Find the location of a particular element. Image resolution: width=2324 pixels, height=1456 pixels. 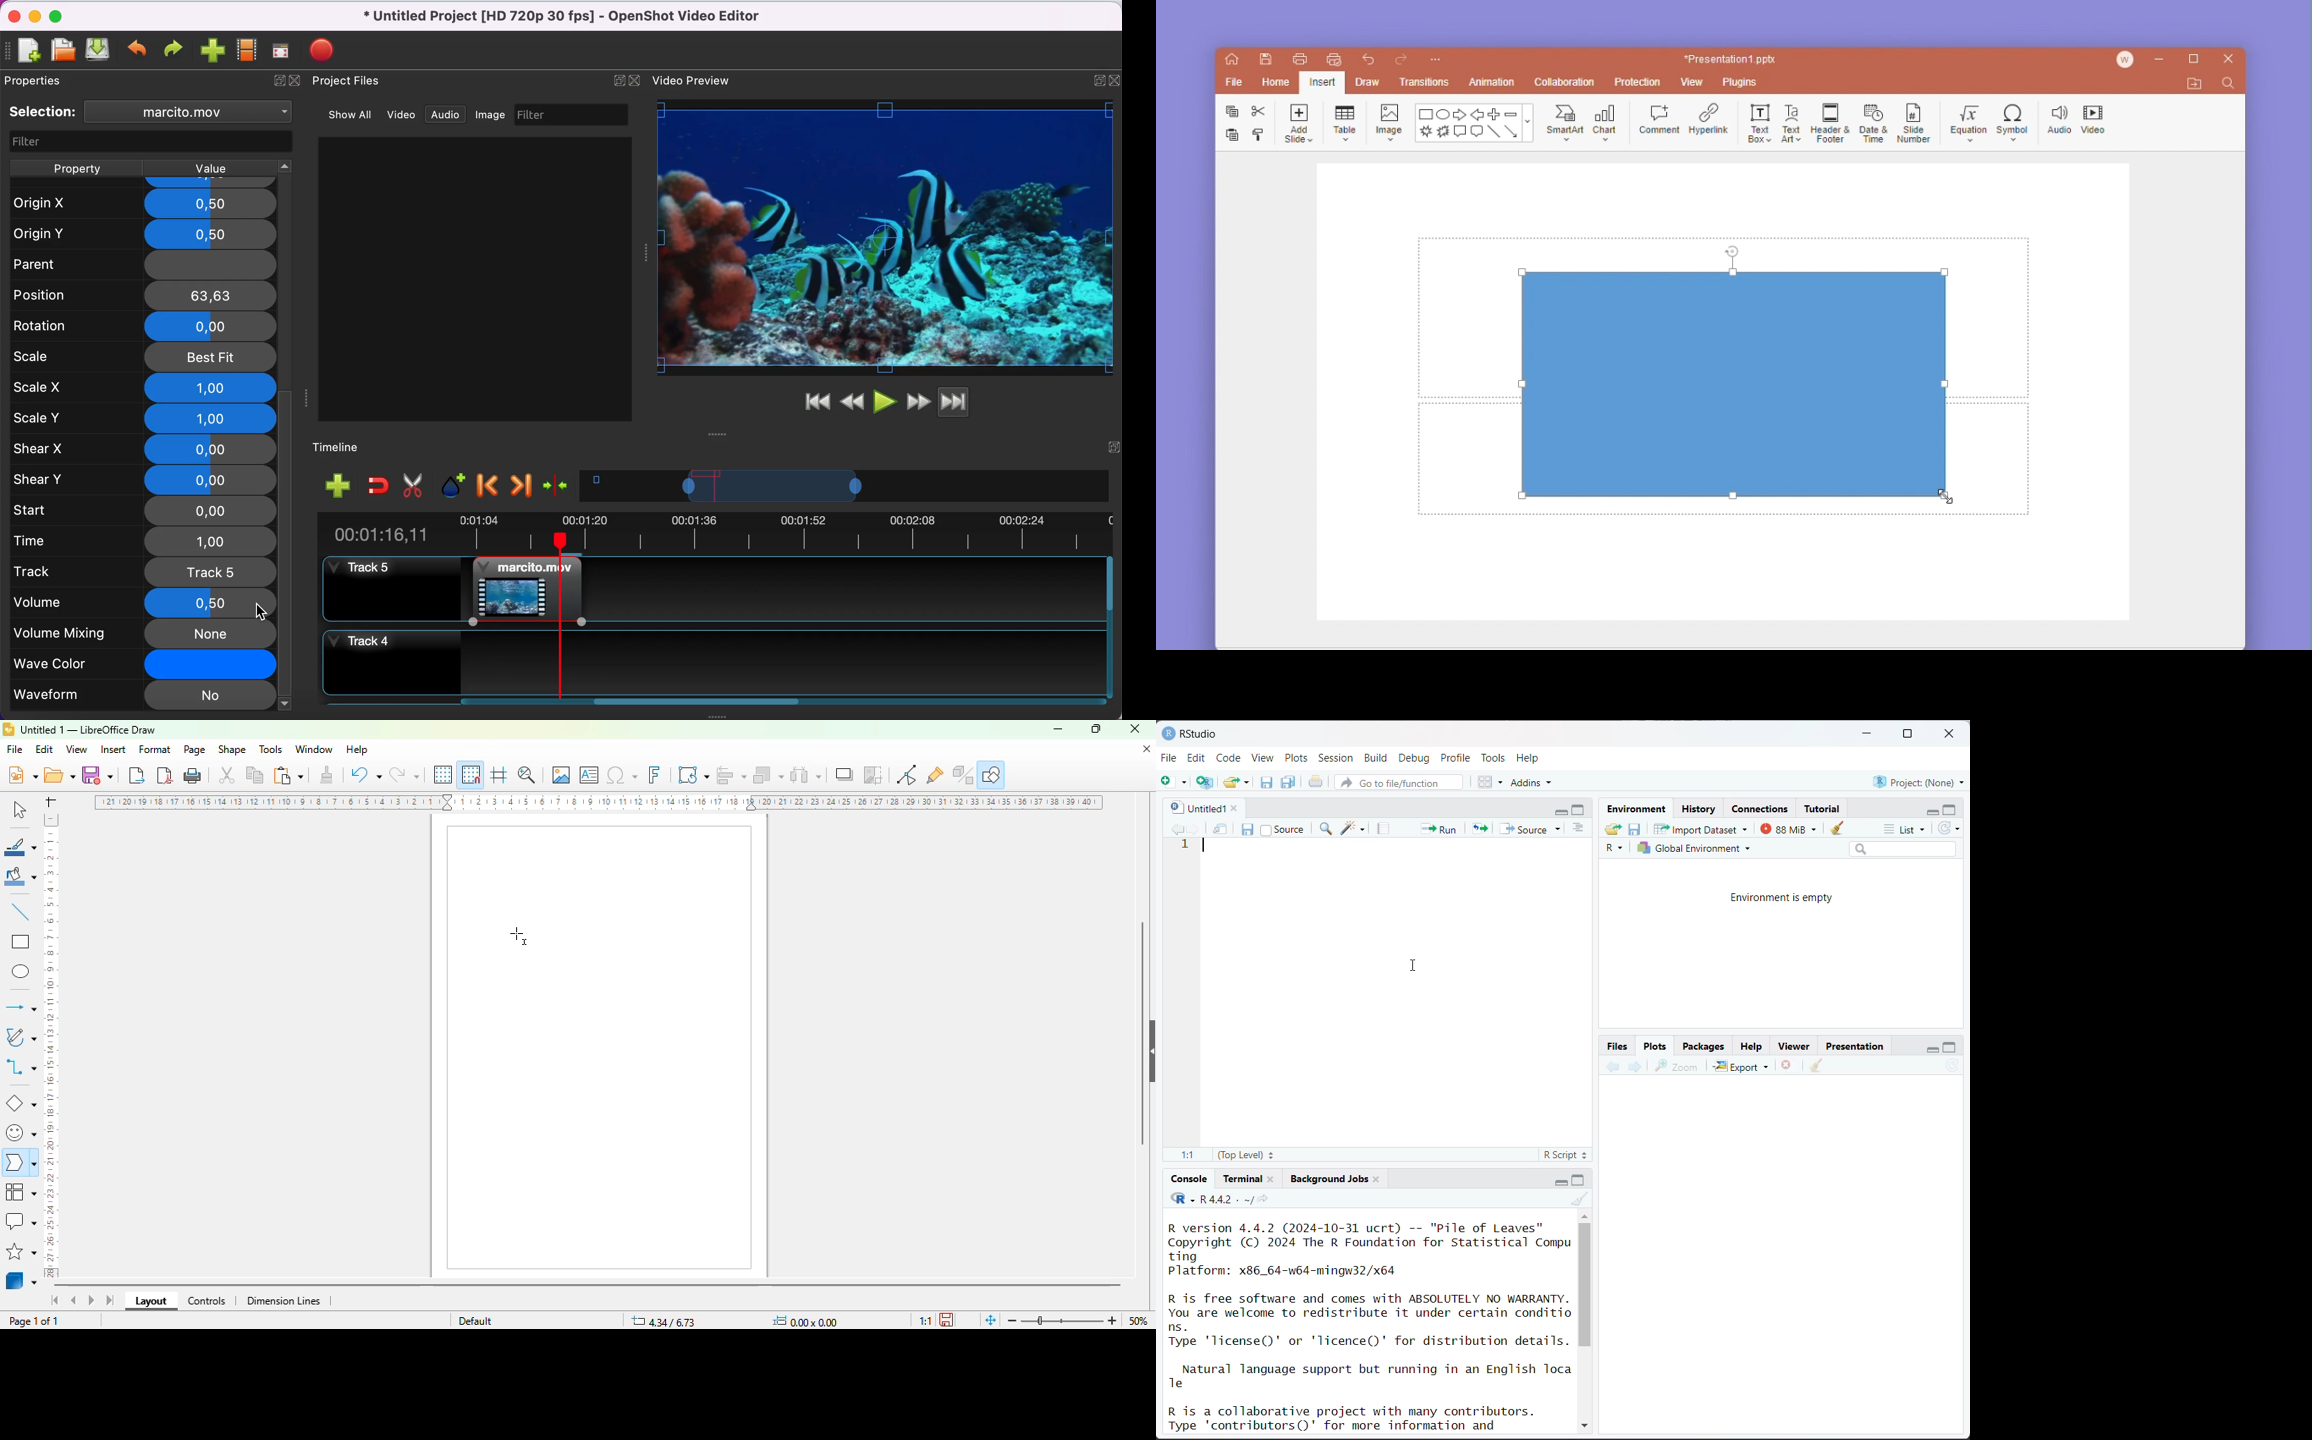

fit page to current window is located at coordinates (991, 1321).